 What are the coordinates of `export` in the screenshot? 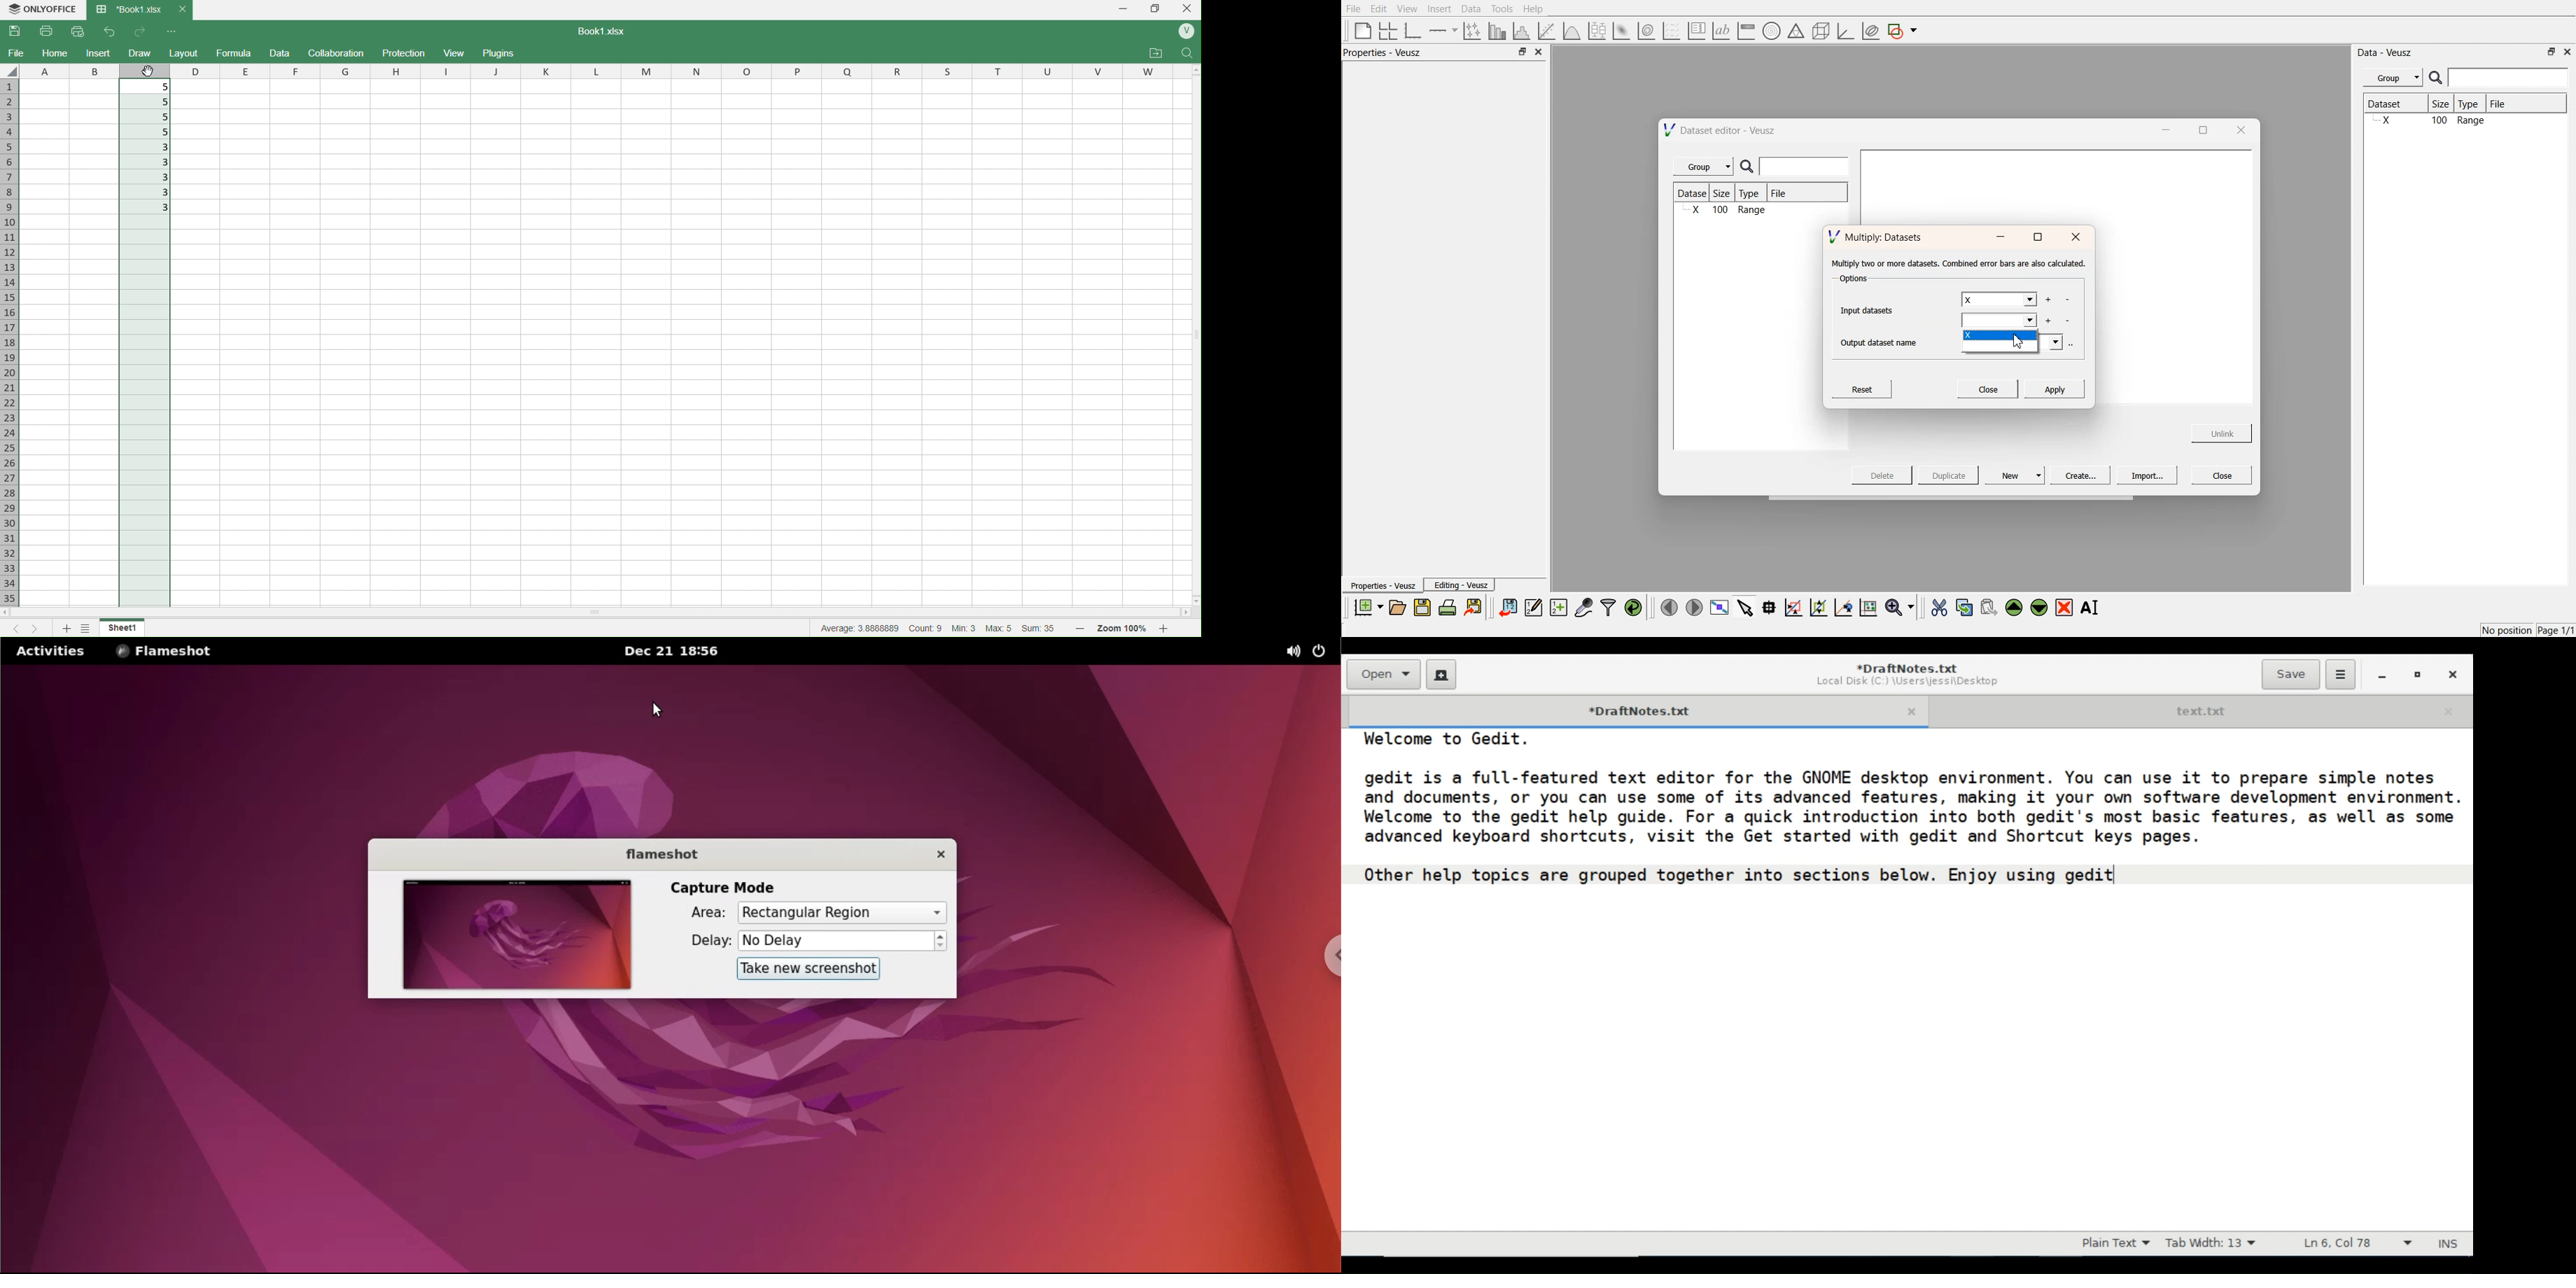 It's located at (1474, 607).